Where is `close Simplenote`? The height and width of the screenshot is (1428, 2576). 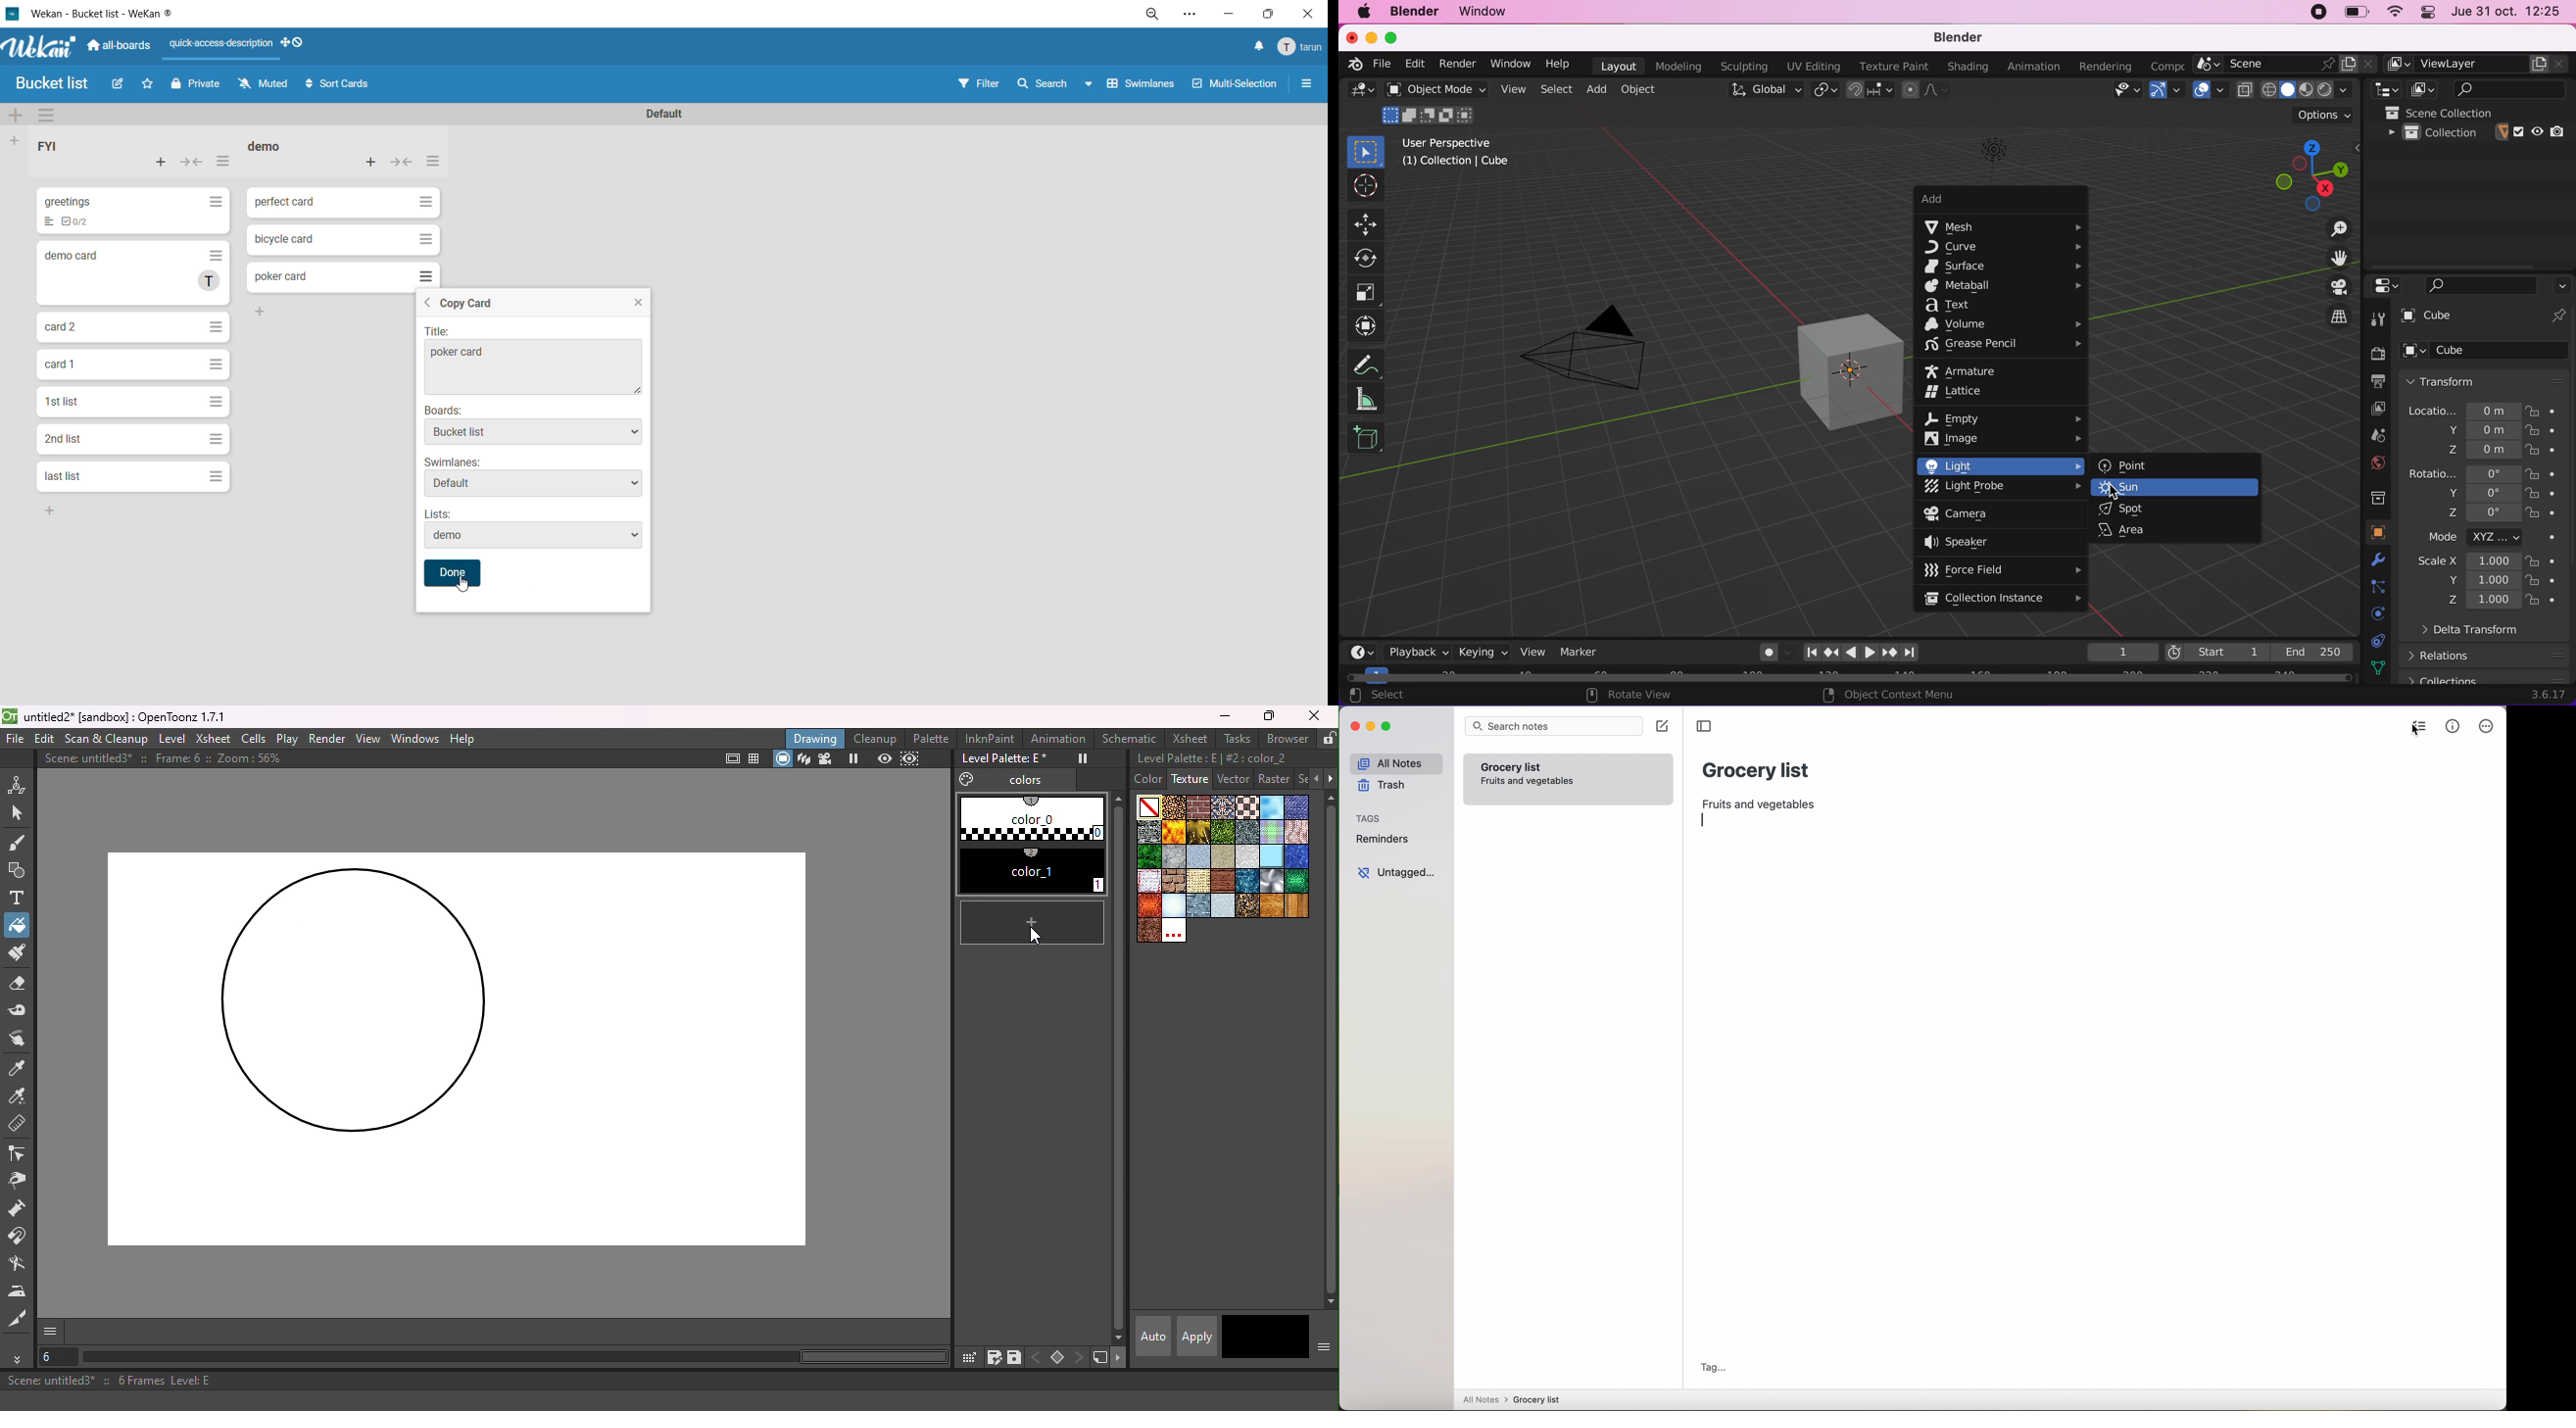
close Simplenote is located at coordinates (1354, 727).